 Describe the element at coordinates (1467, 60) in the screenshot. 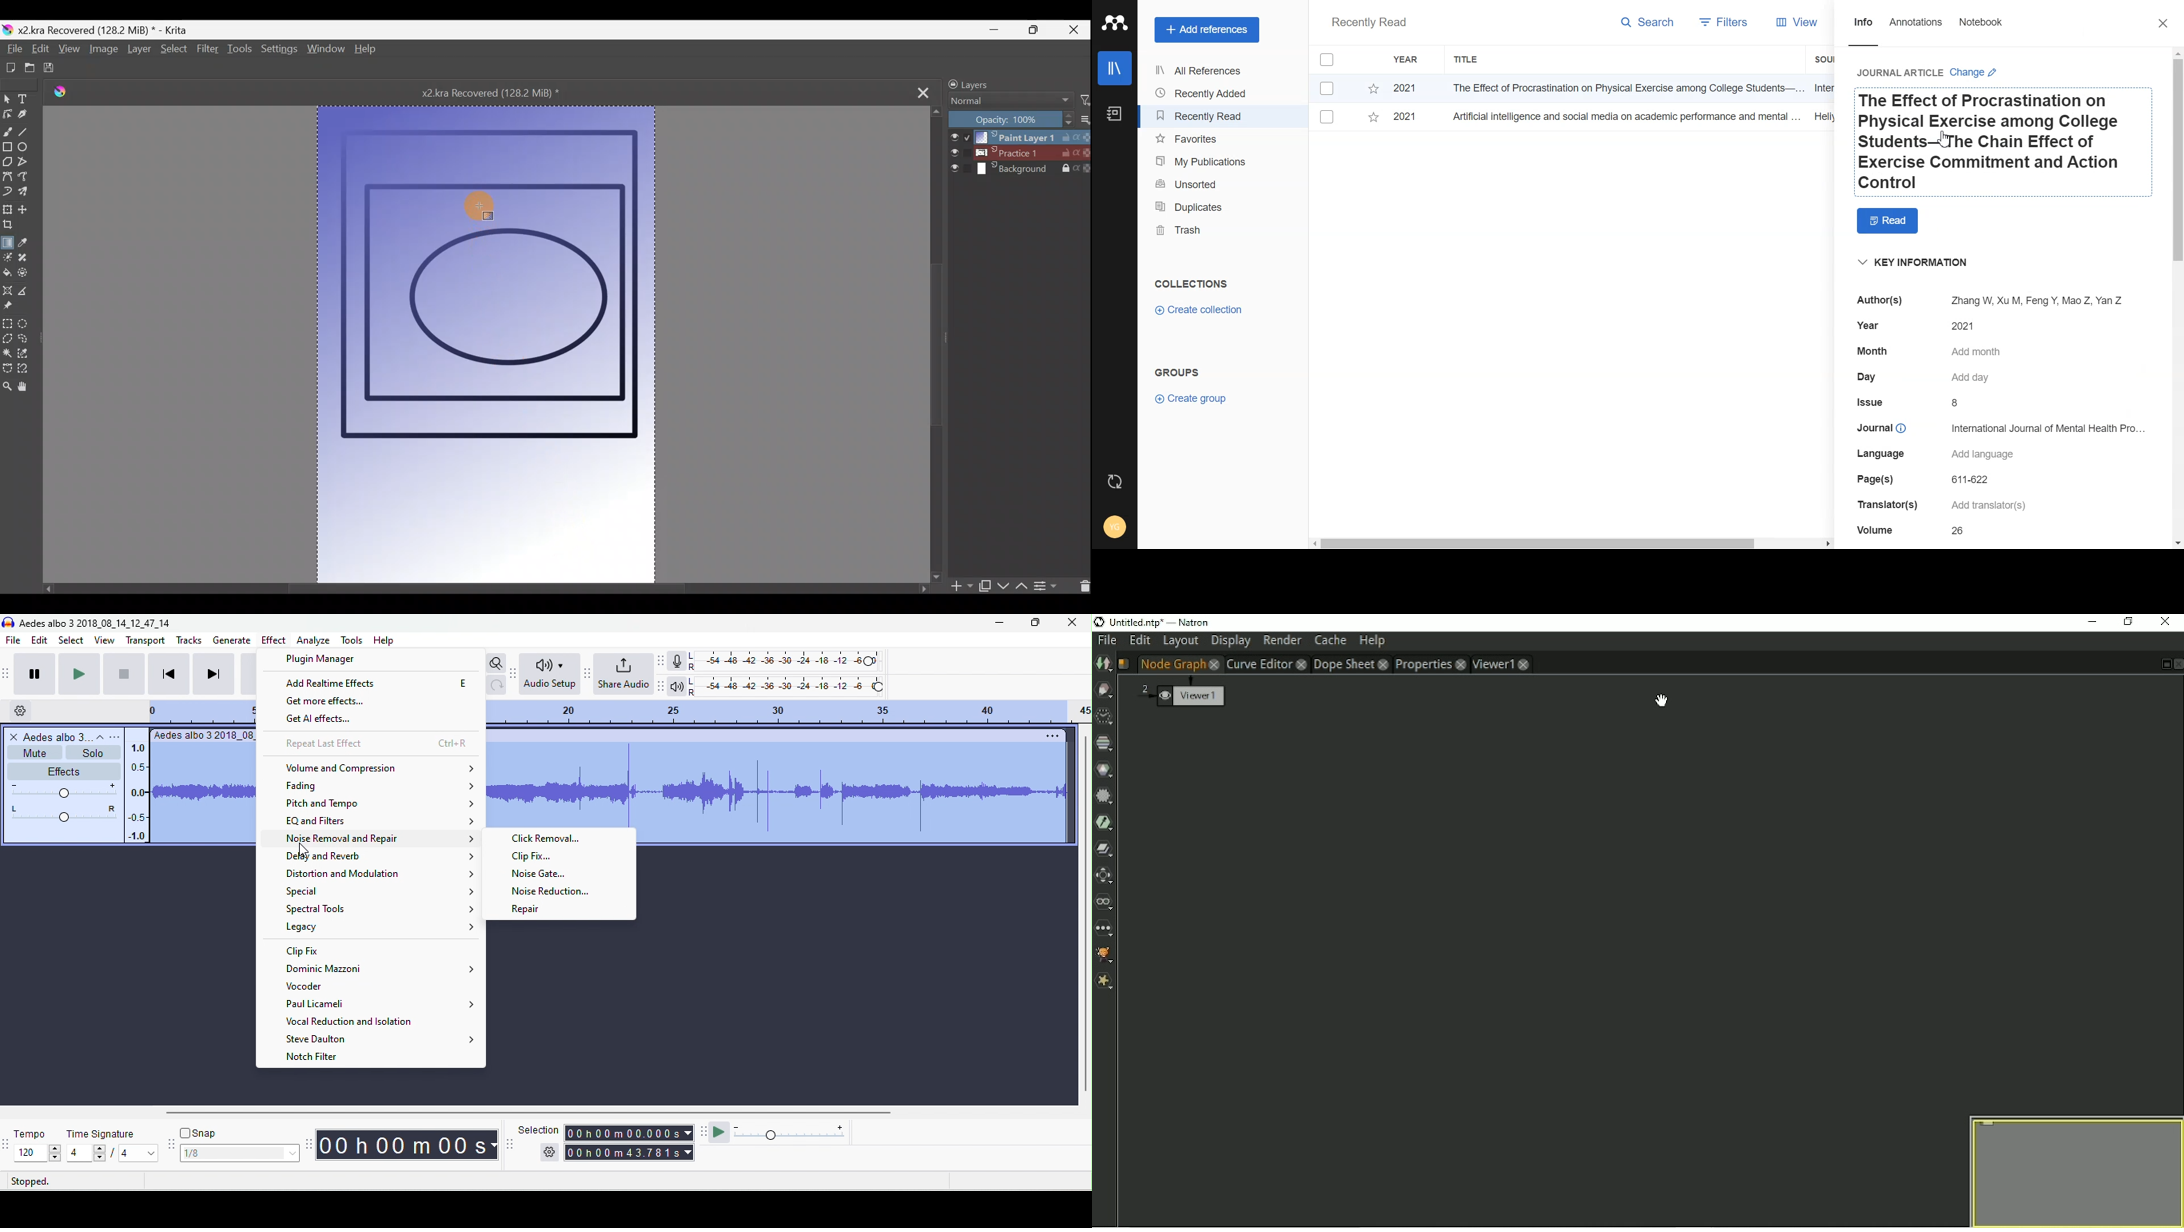

I see `Title` at that location.